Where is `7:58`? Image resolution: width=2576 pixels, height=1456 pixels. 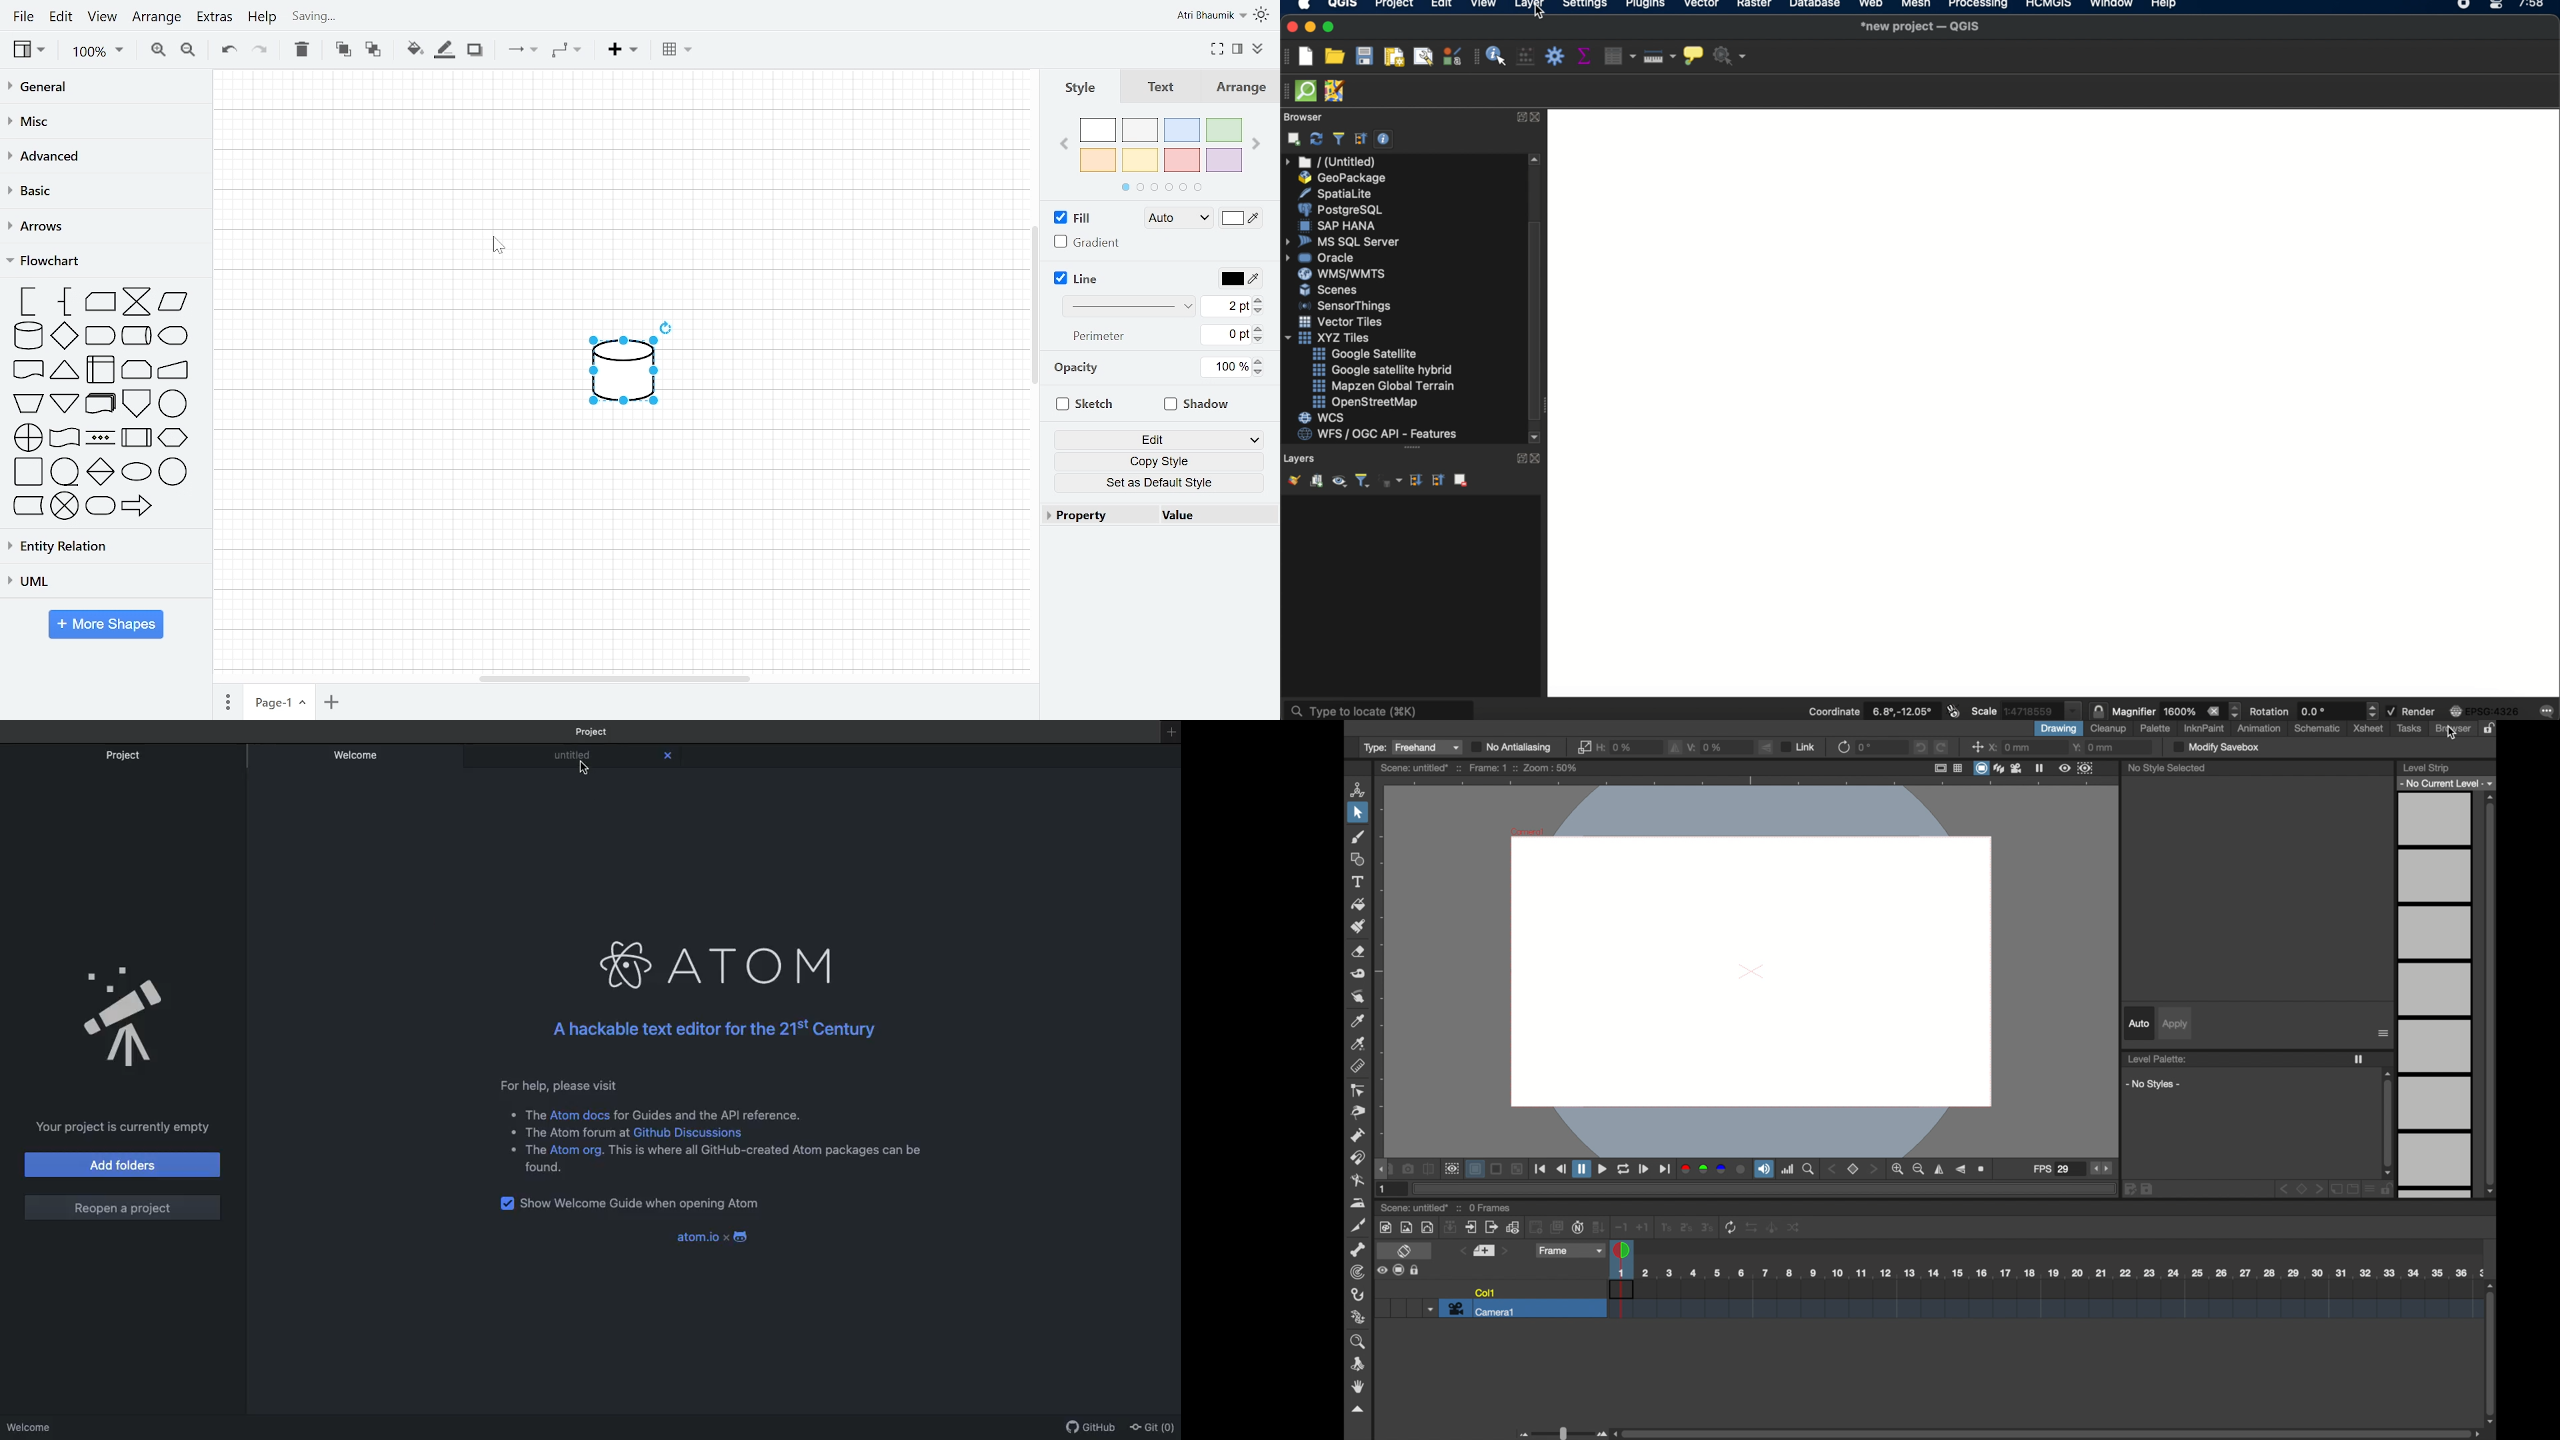
7:58 is located at coordinates (2536, 7).